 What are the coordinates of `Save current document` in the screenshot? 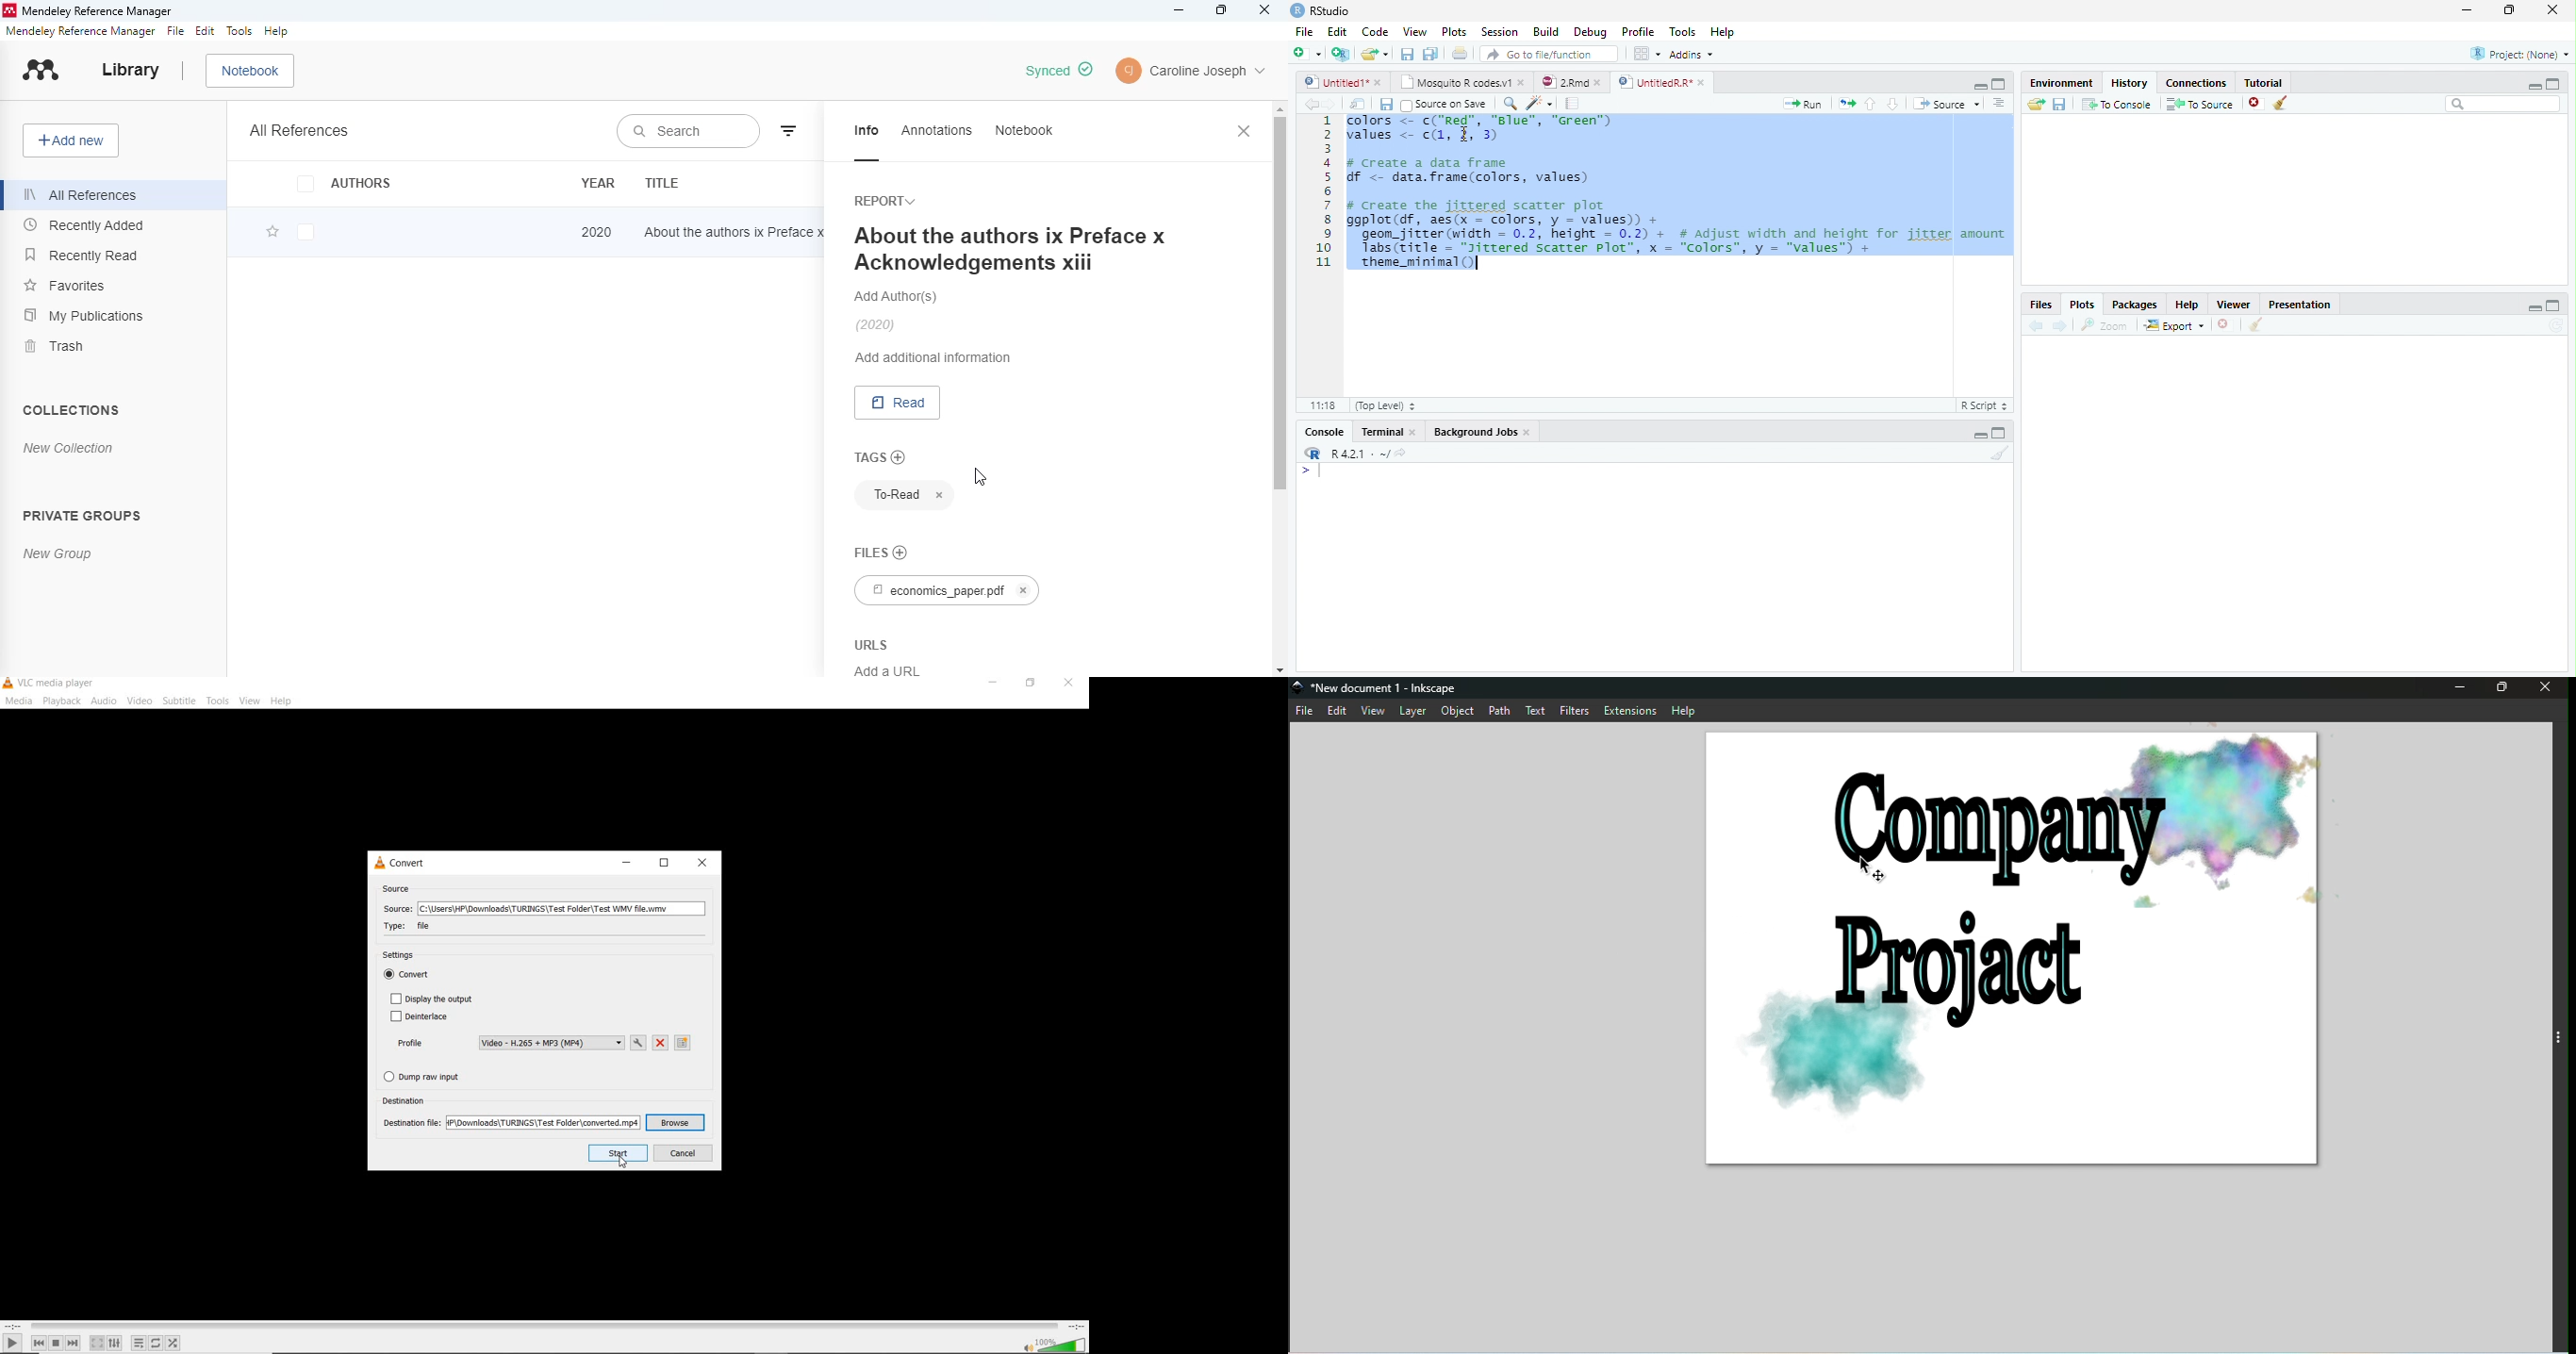 It's located at (1387, 105).